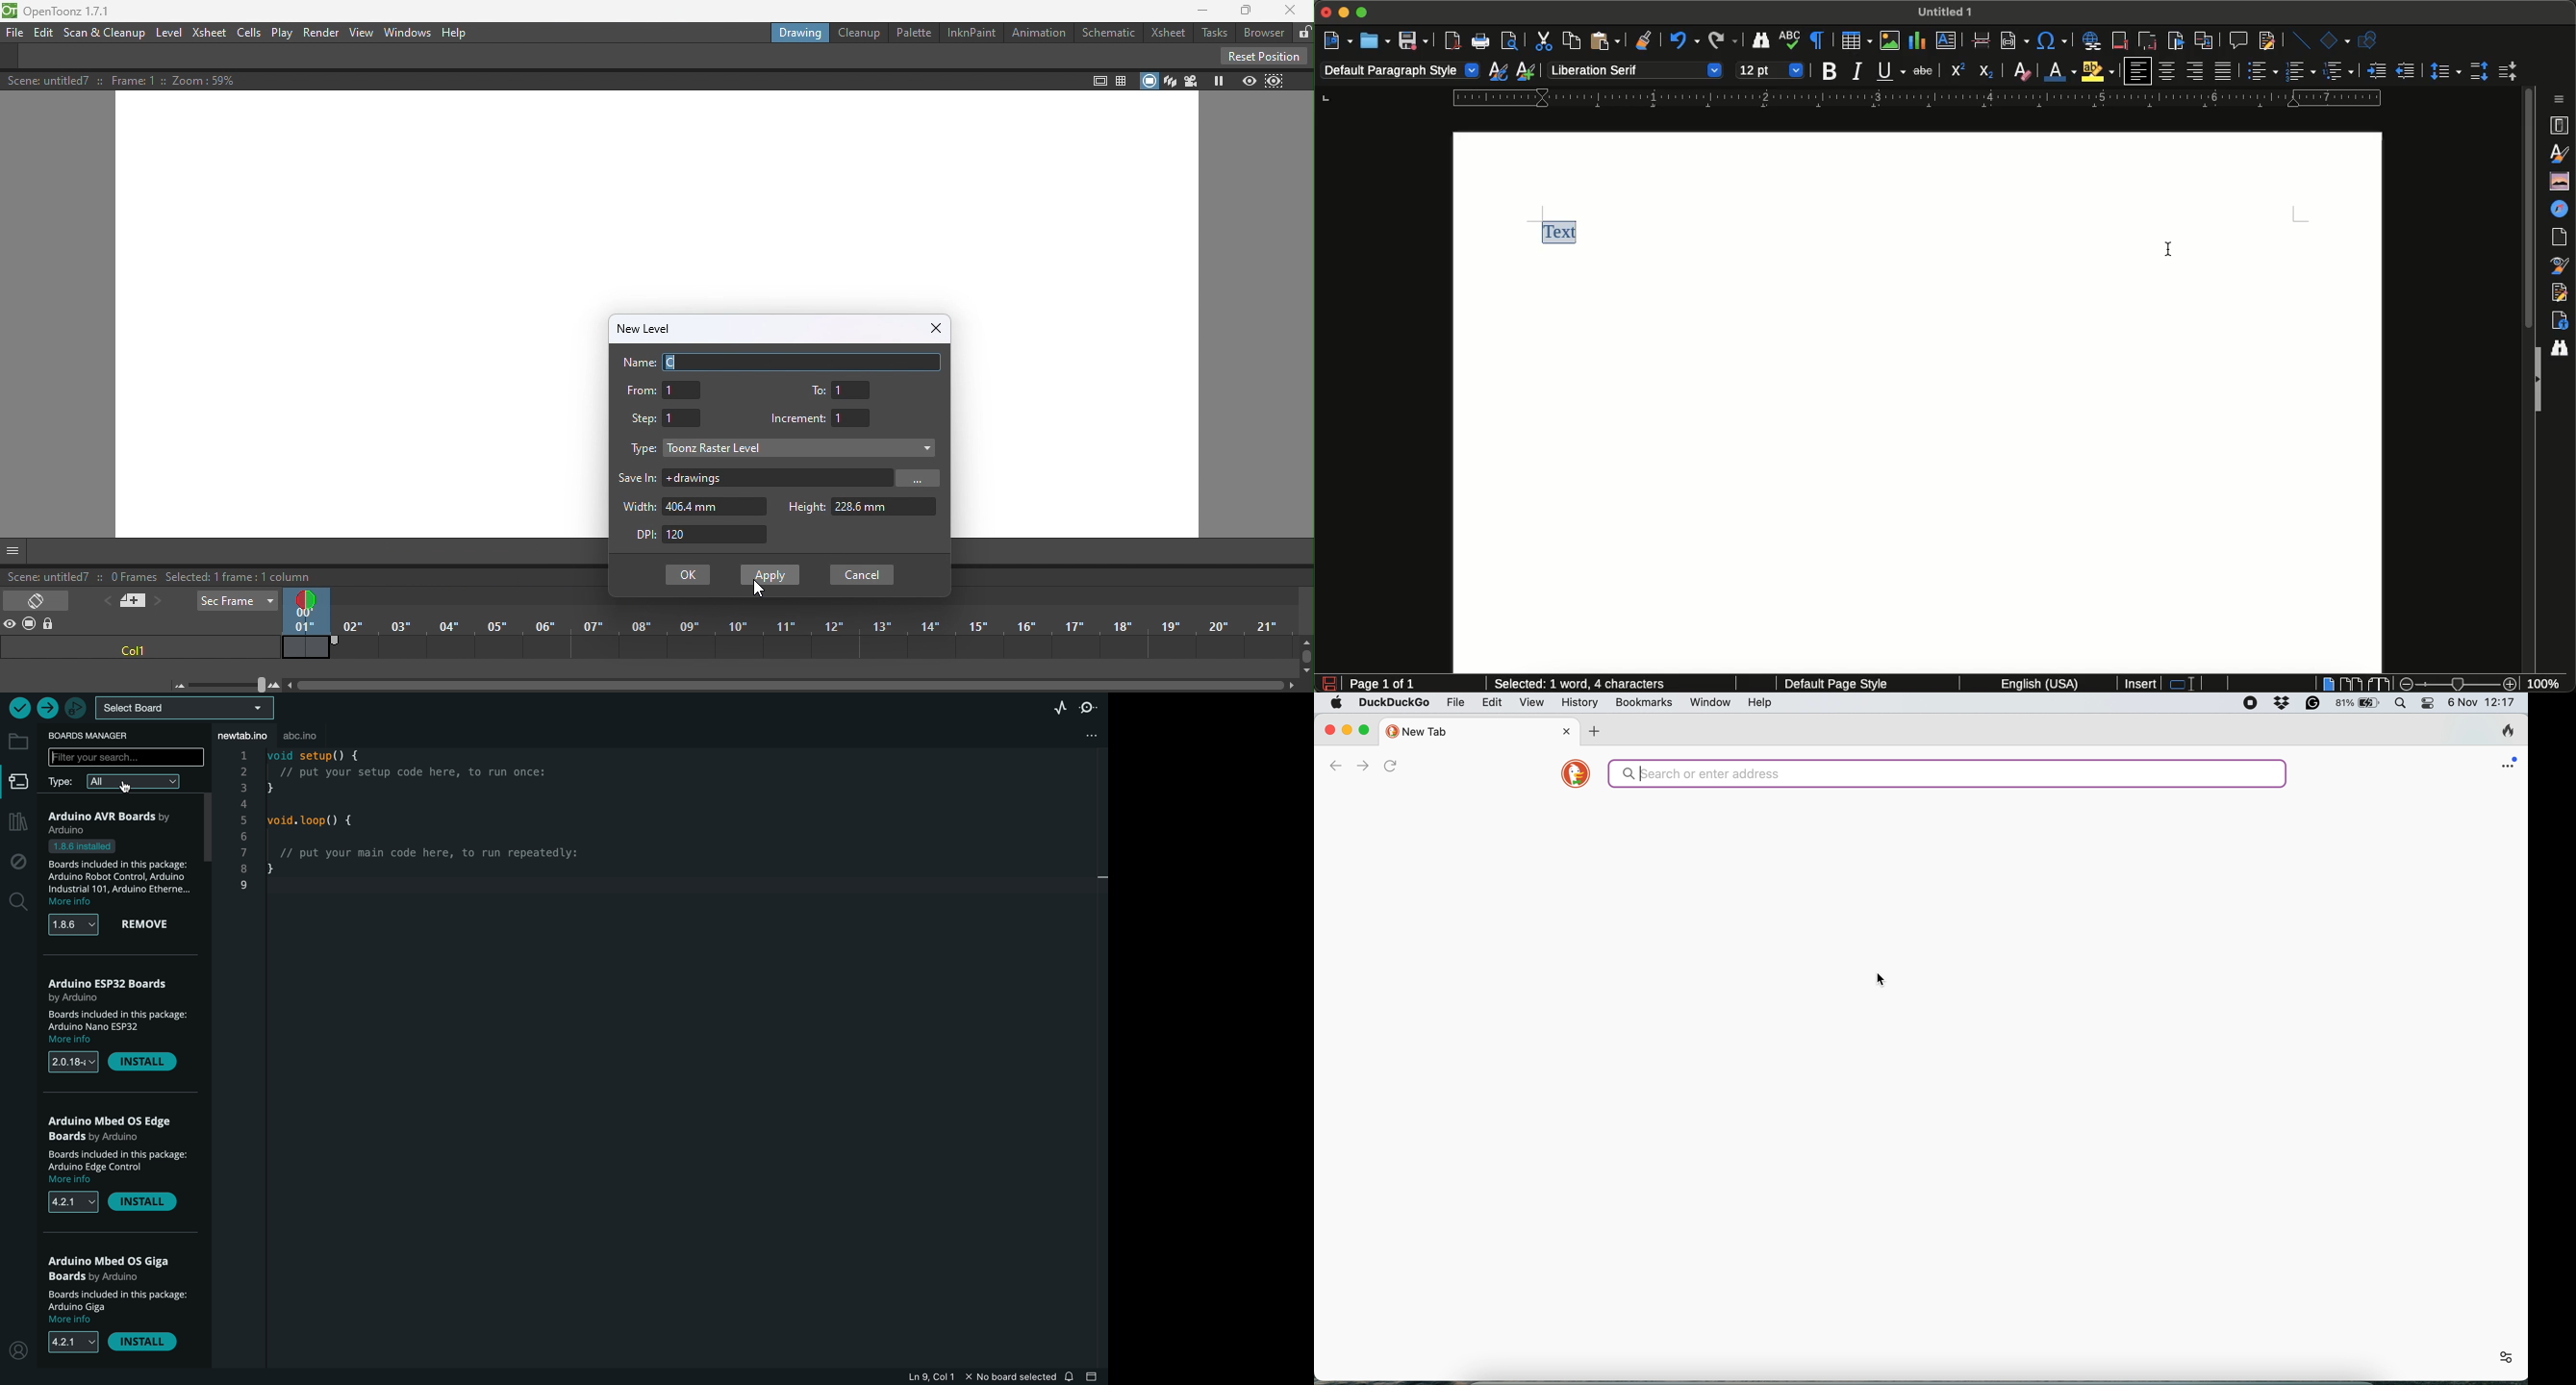  What do you see at coordinates (687, 575) in the screenshot?
I see `OK` at bounding box center [687, 575].